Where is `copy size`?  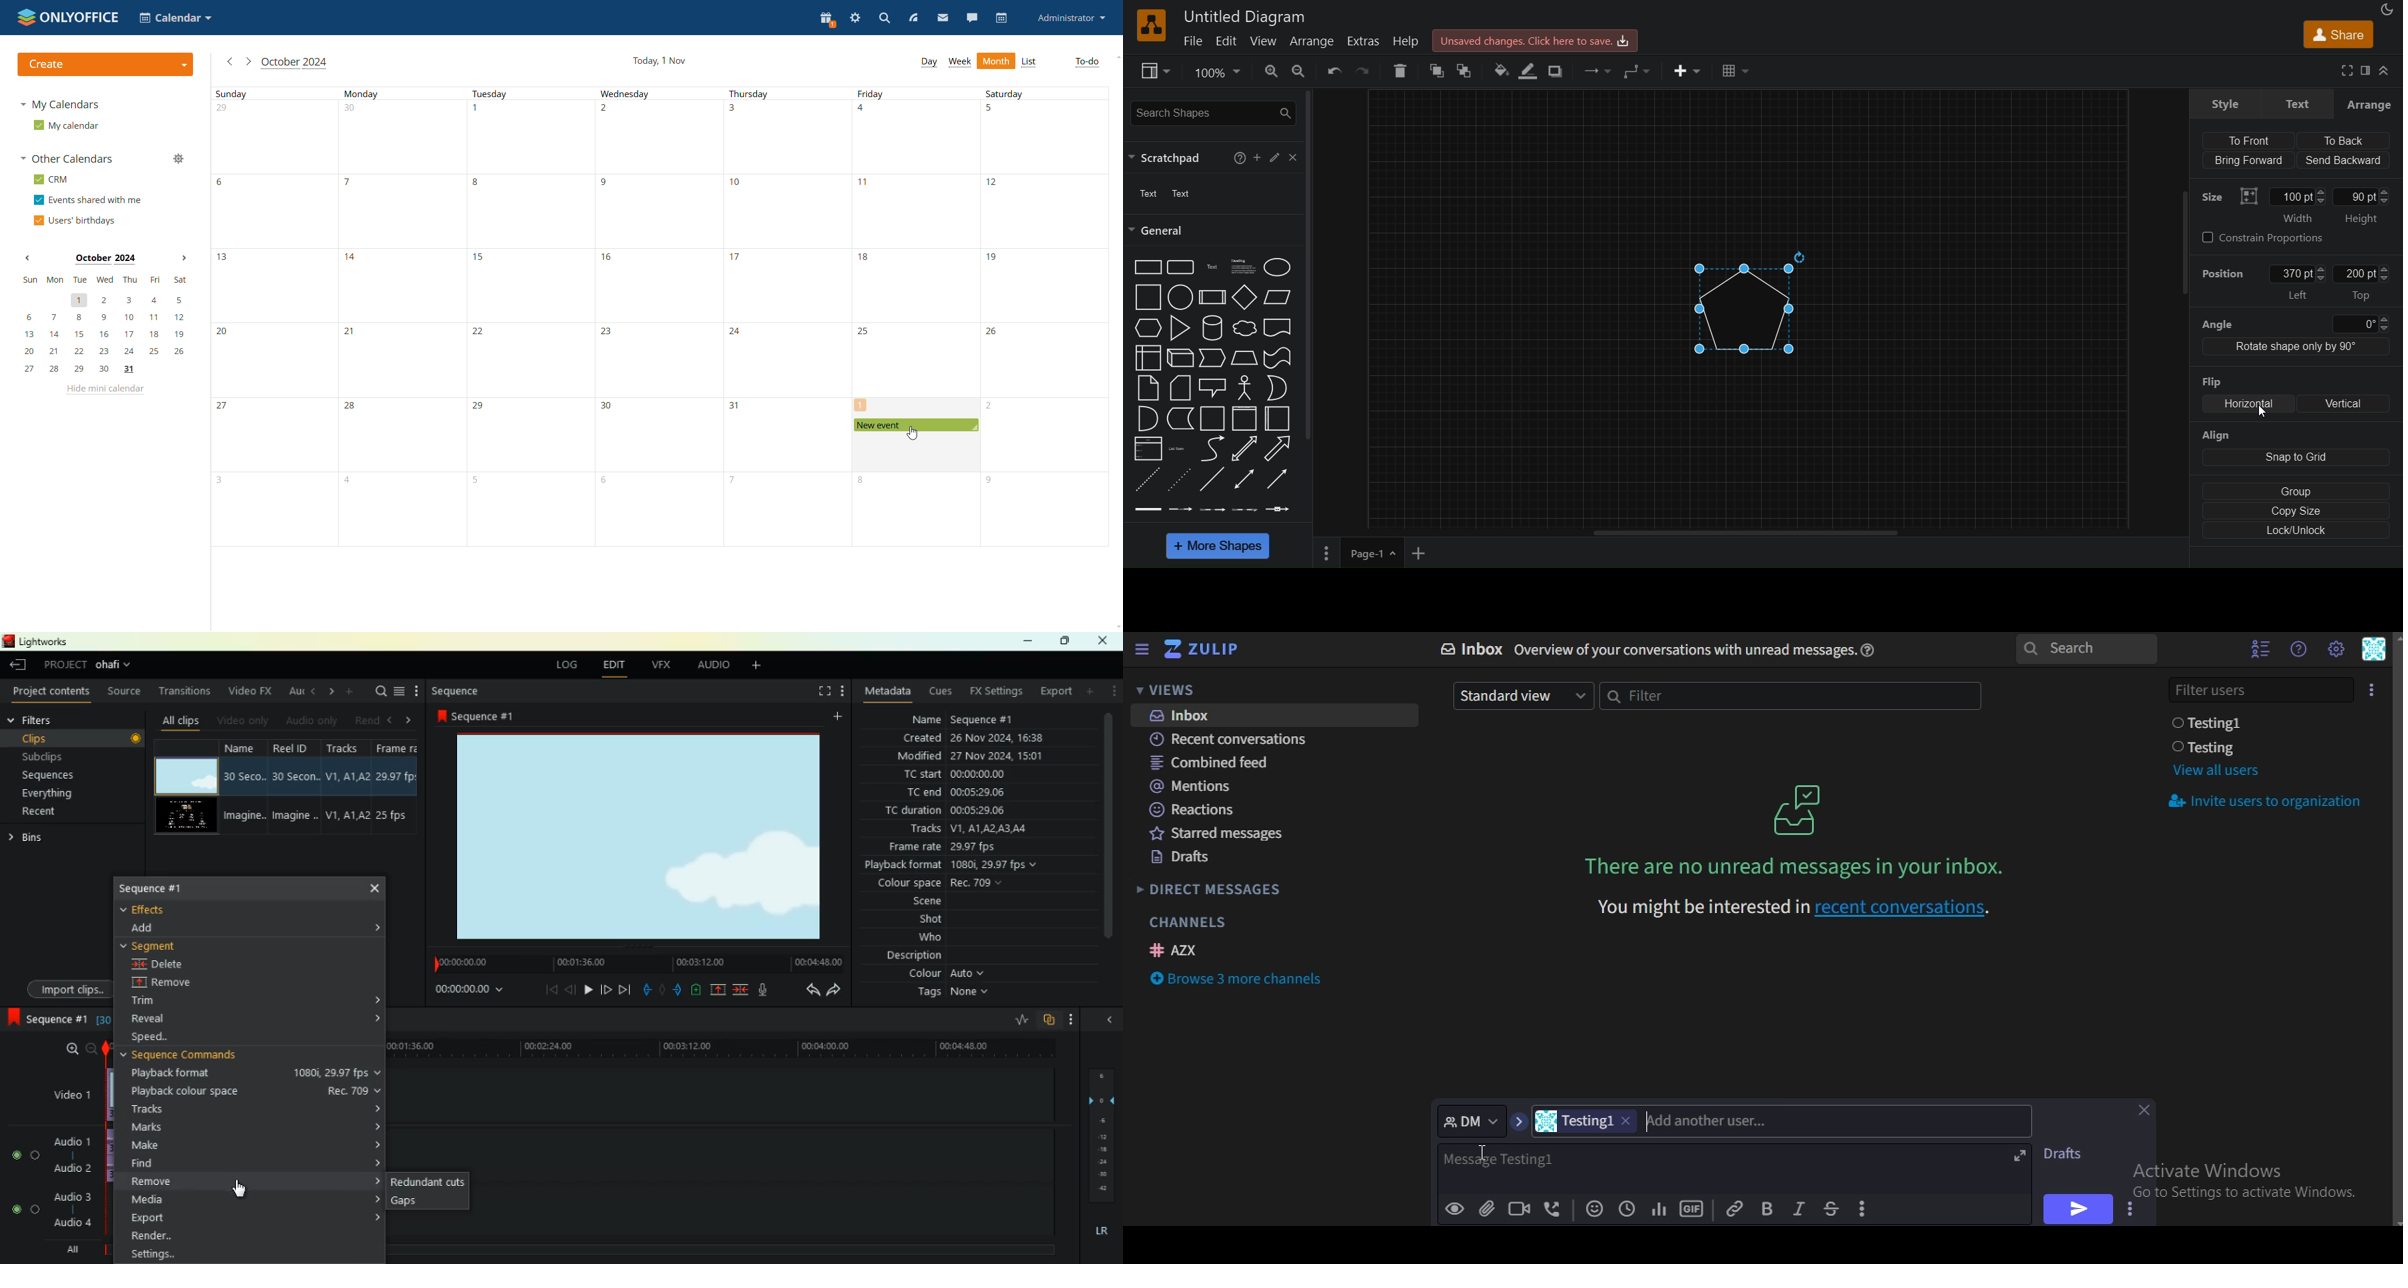 copy size is located at coordinates (2296, 511).